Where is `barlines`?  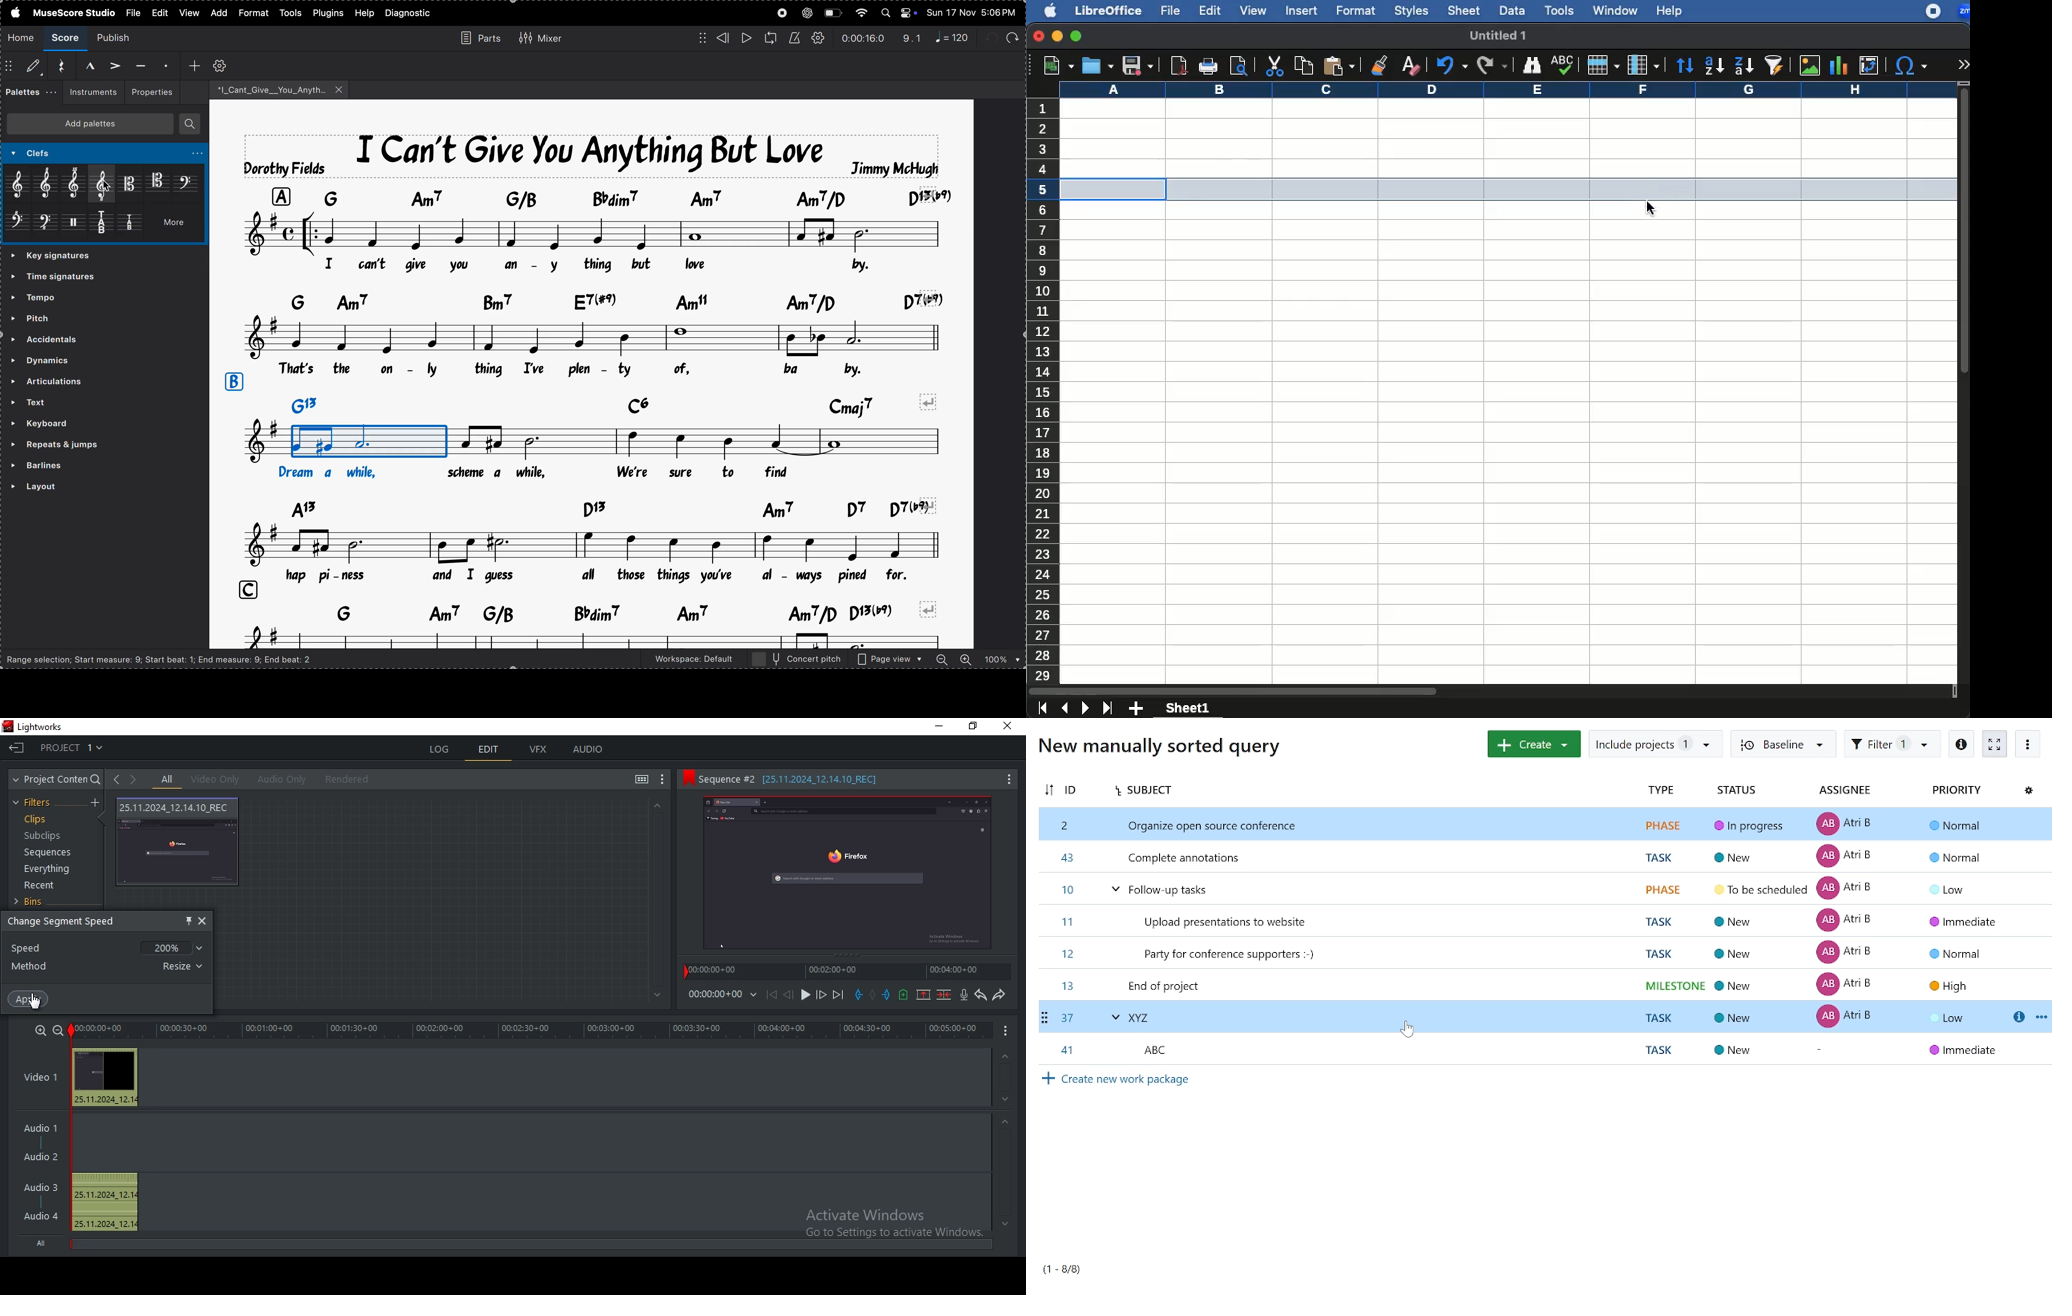 barlines is located at coordinates (76, 466).